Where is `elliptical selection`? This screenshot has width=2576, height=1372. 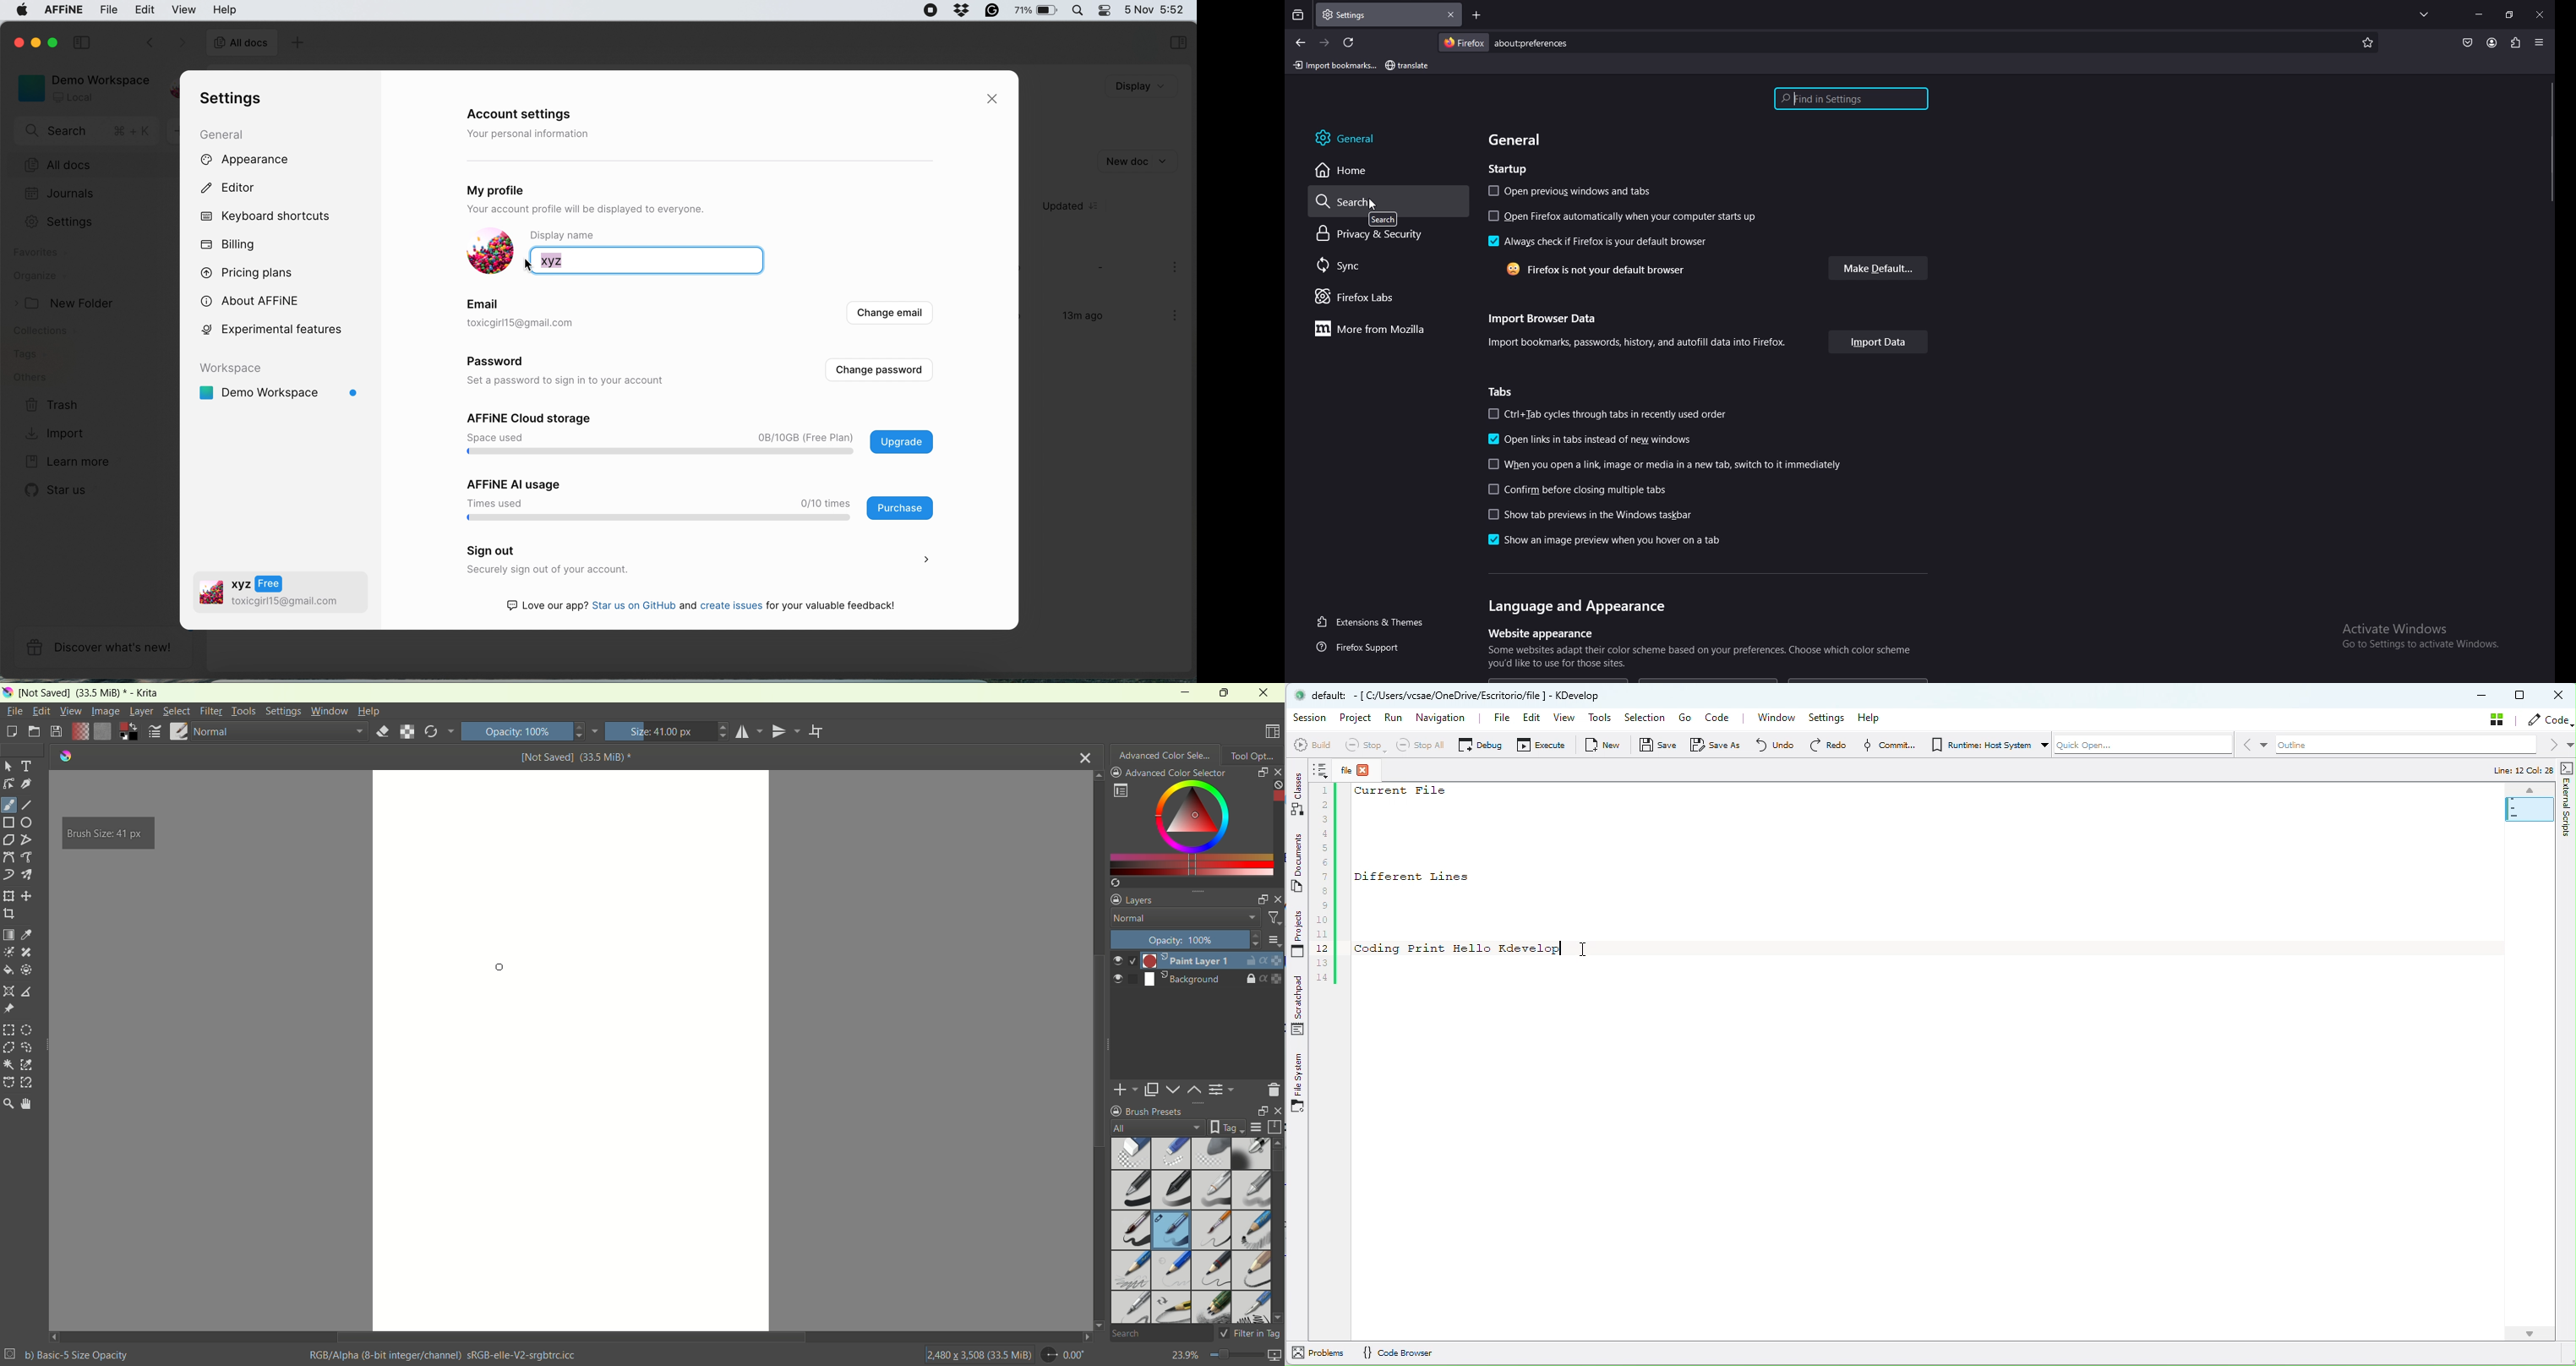
elliptical selection is located at coordinates (27, 1031).